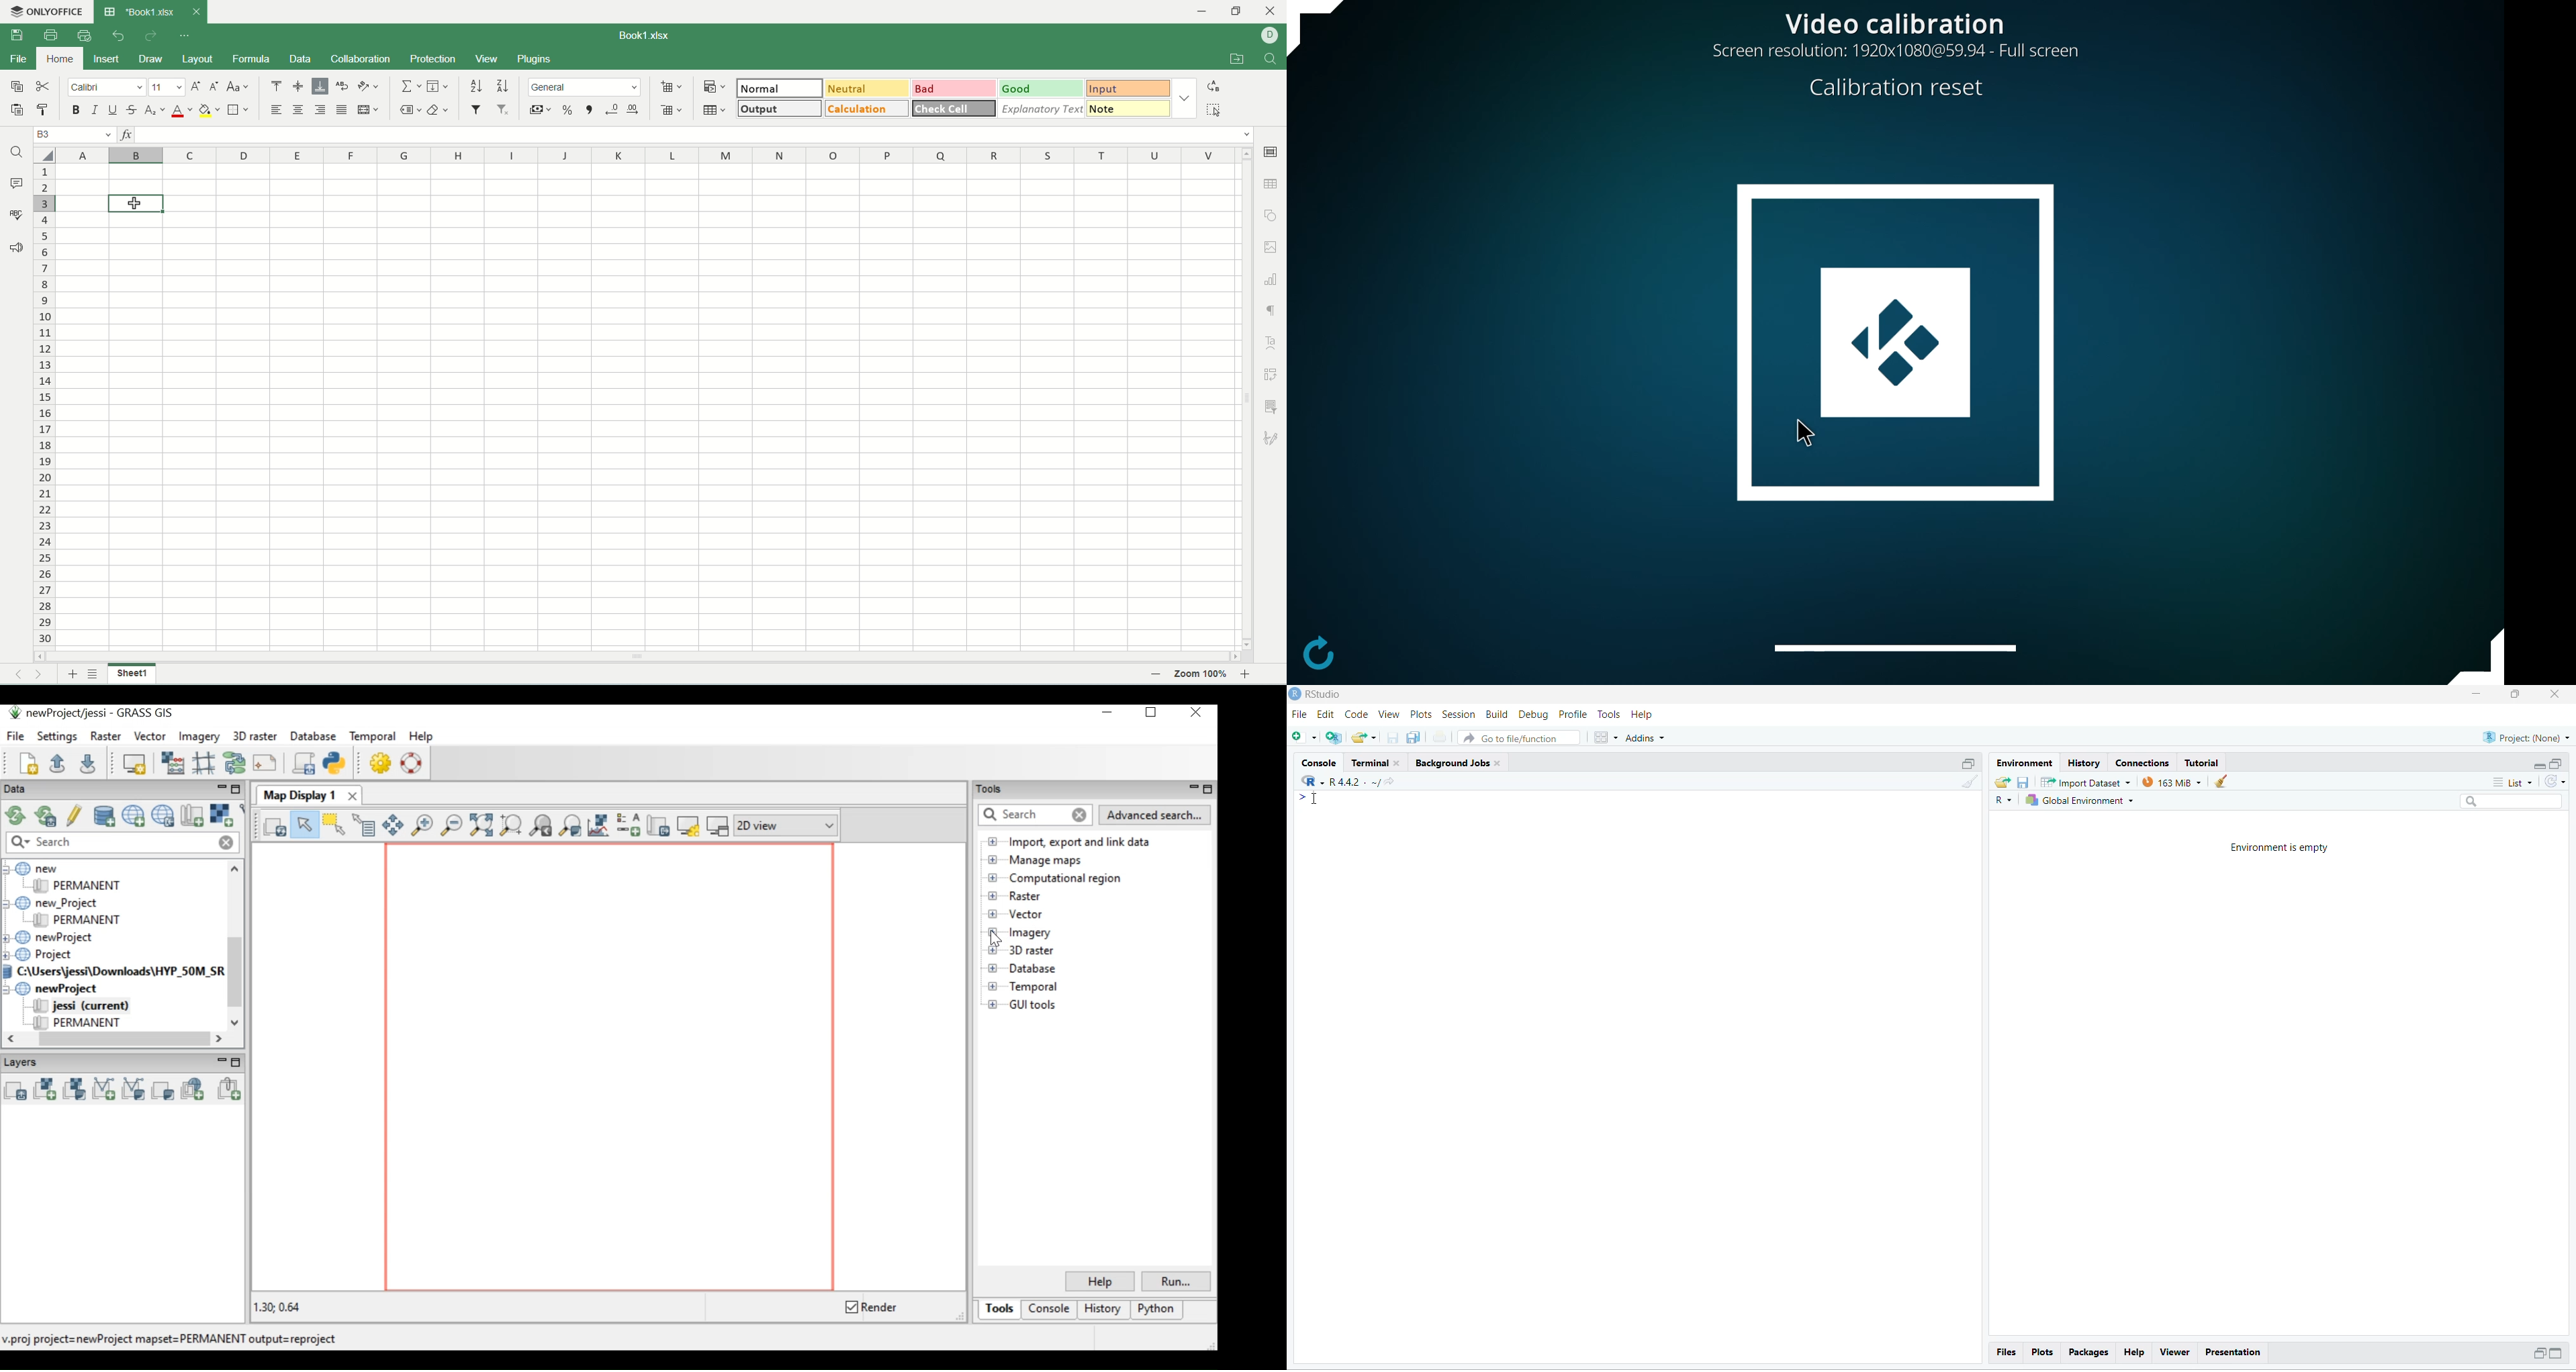 This screenshot has width=2576, height=1372. Describe the element at coordinates (70, 675) in the screenshot. I see `new sheet` at that location.